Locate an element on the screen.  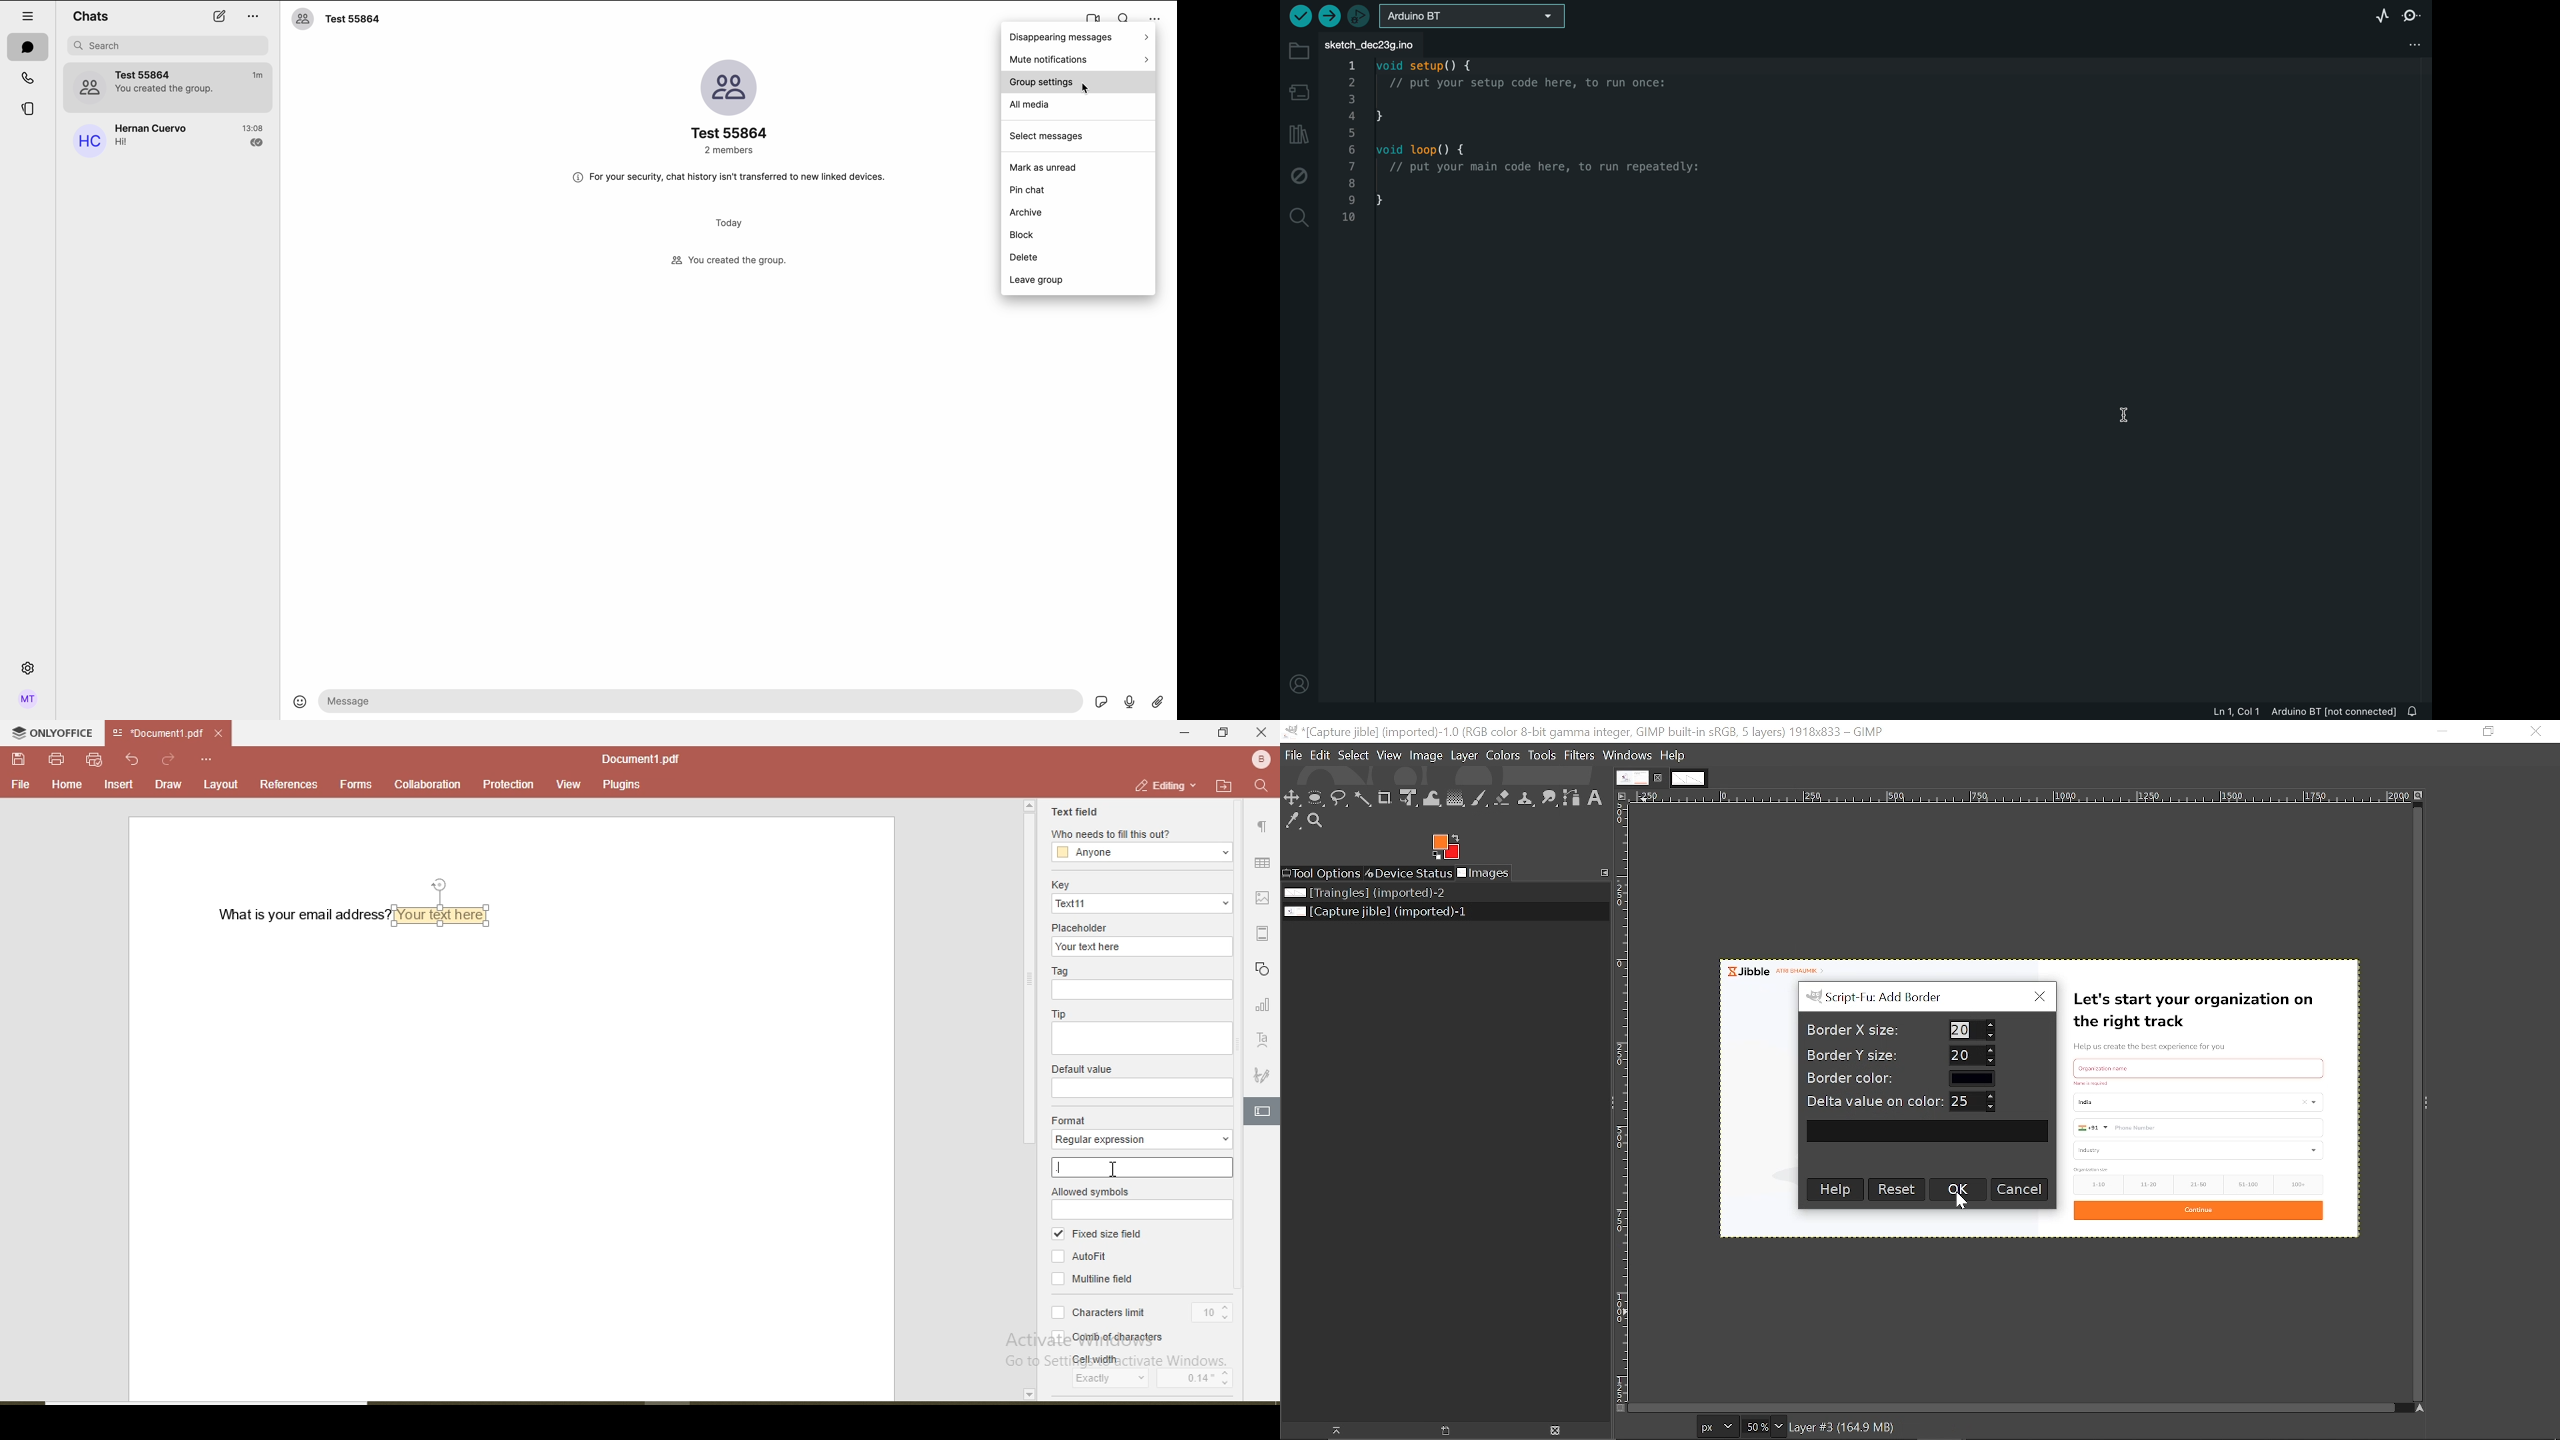
Other tab is located at coordinates (1688, 779).